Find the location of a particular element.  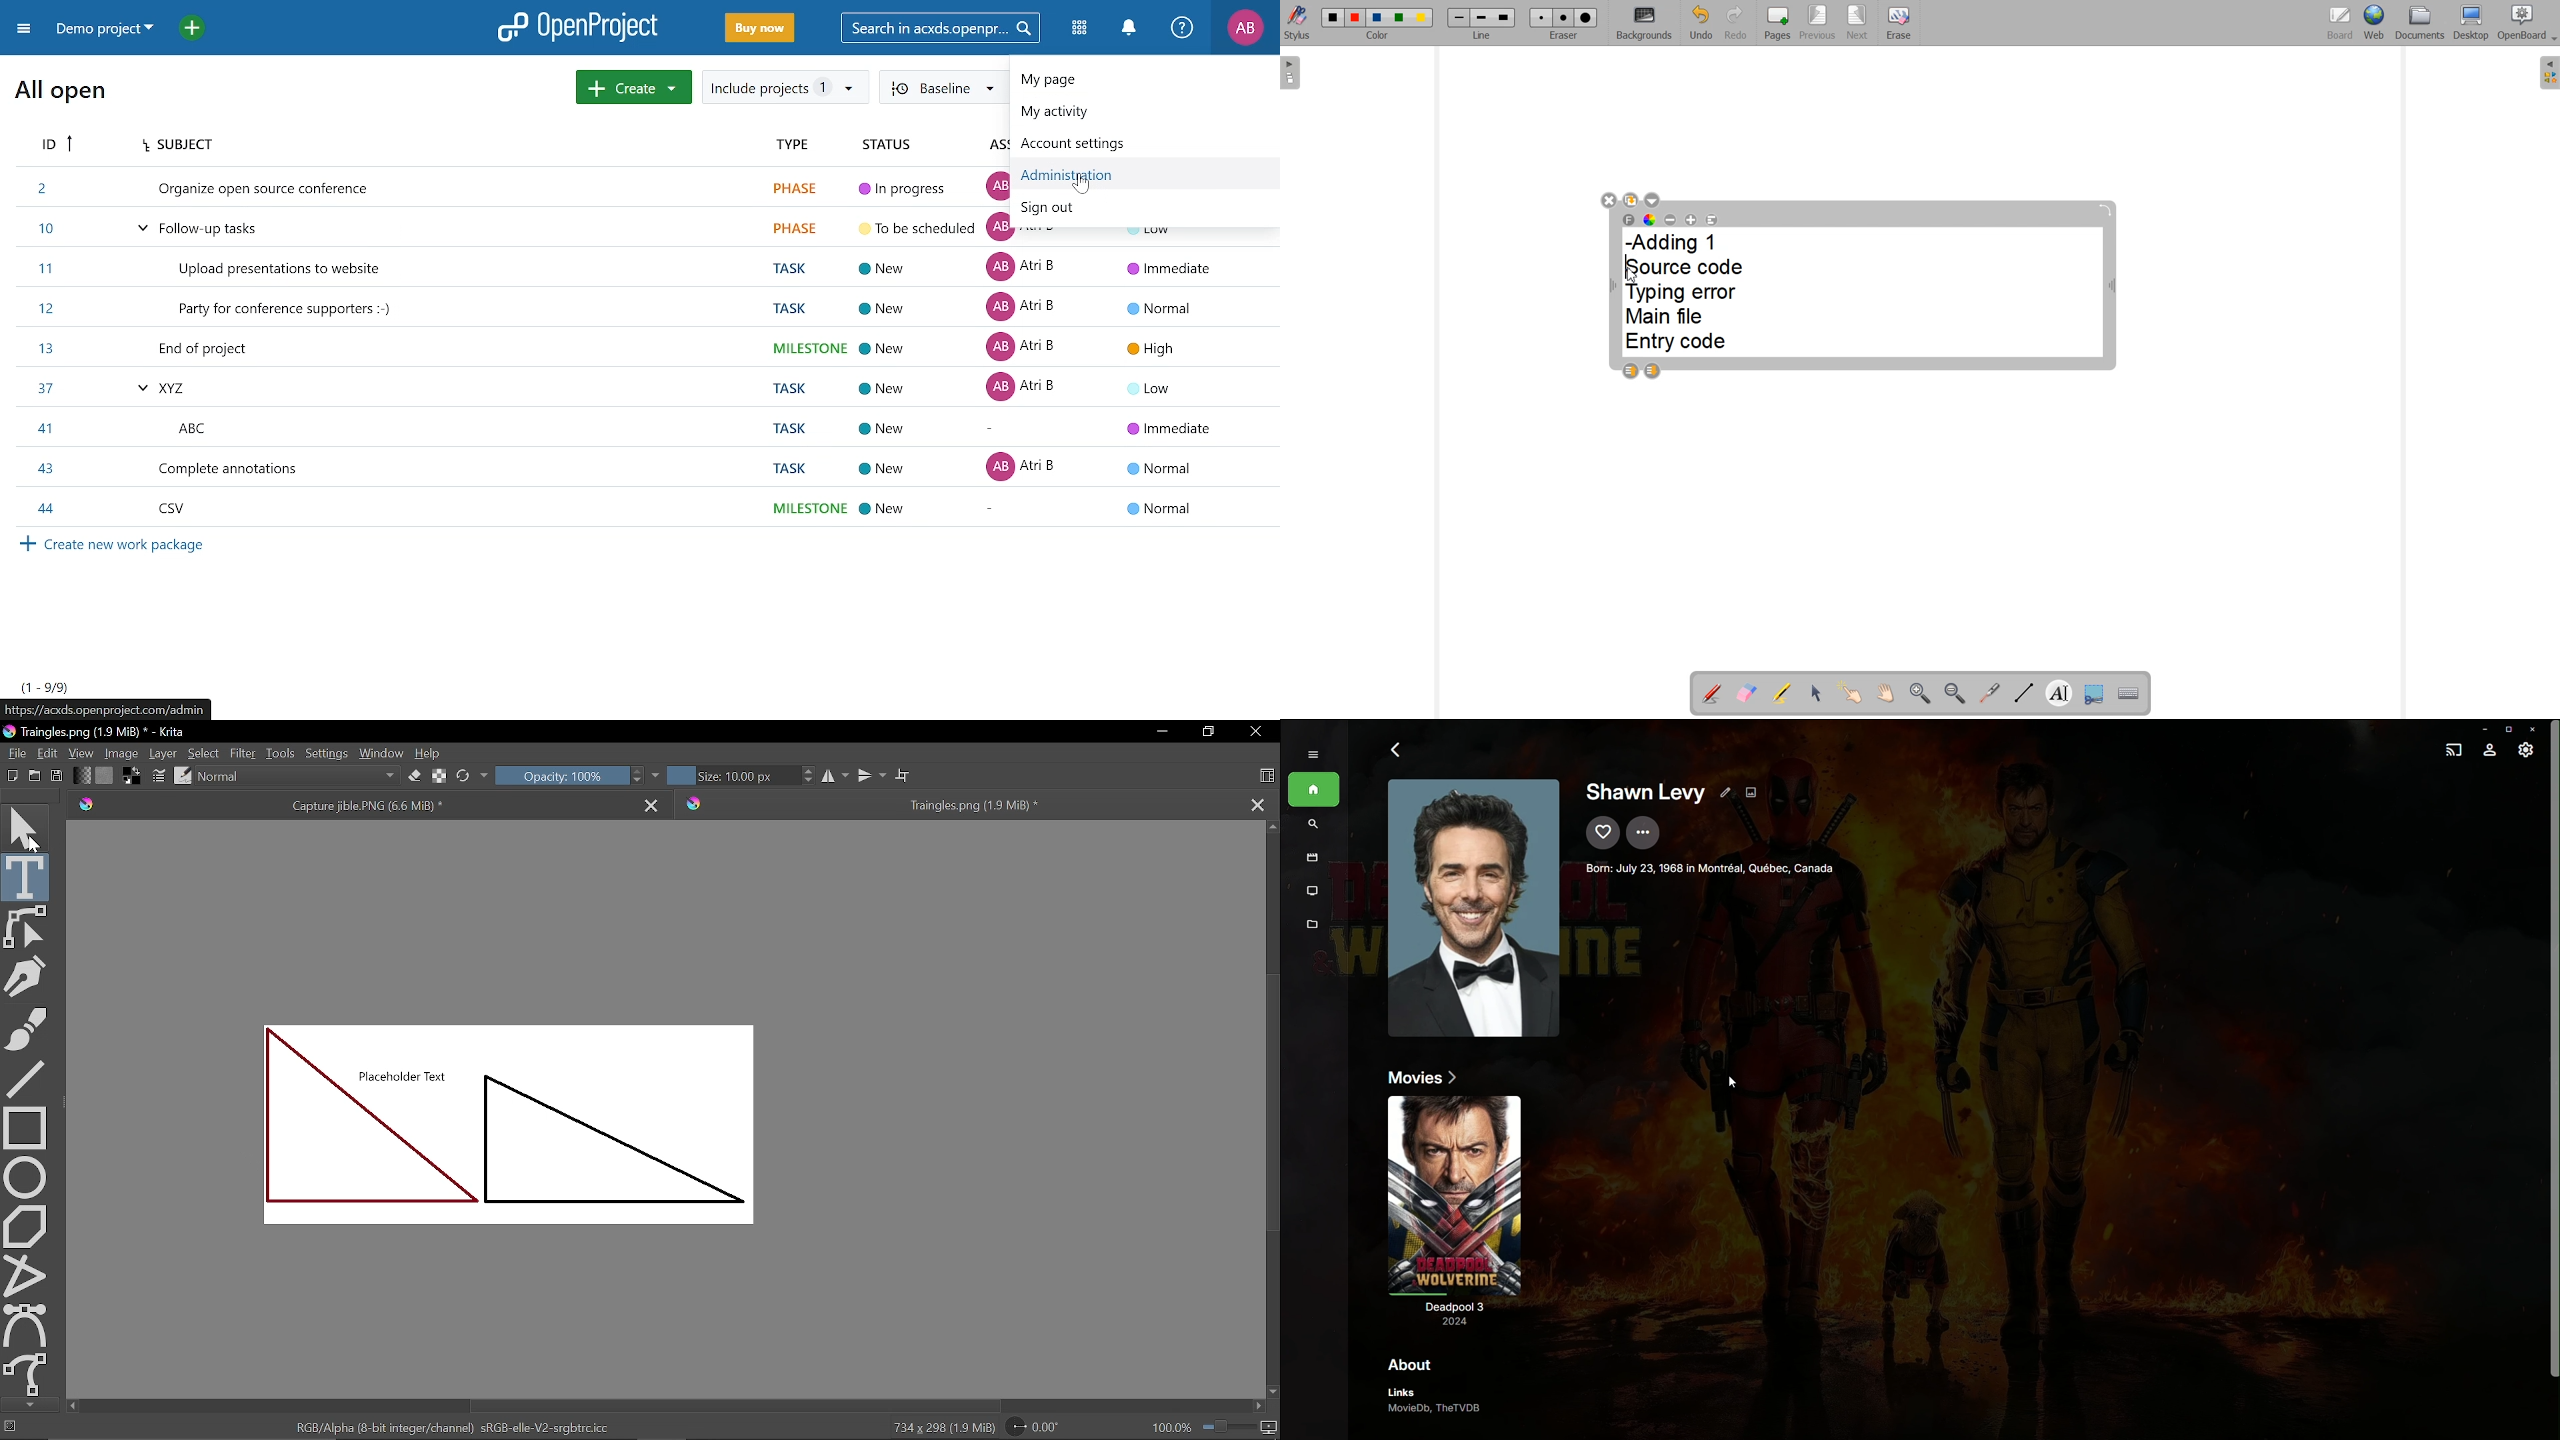

Desktop is located at coordinates (2471, 24).